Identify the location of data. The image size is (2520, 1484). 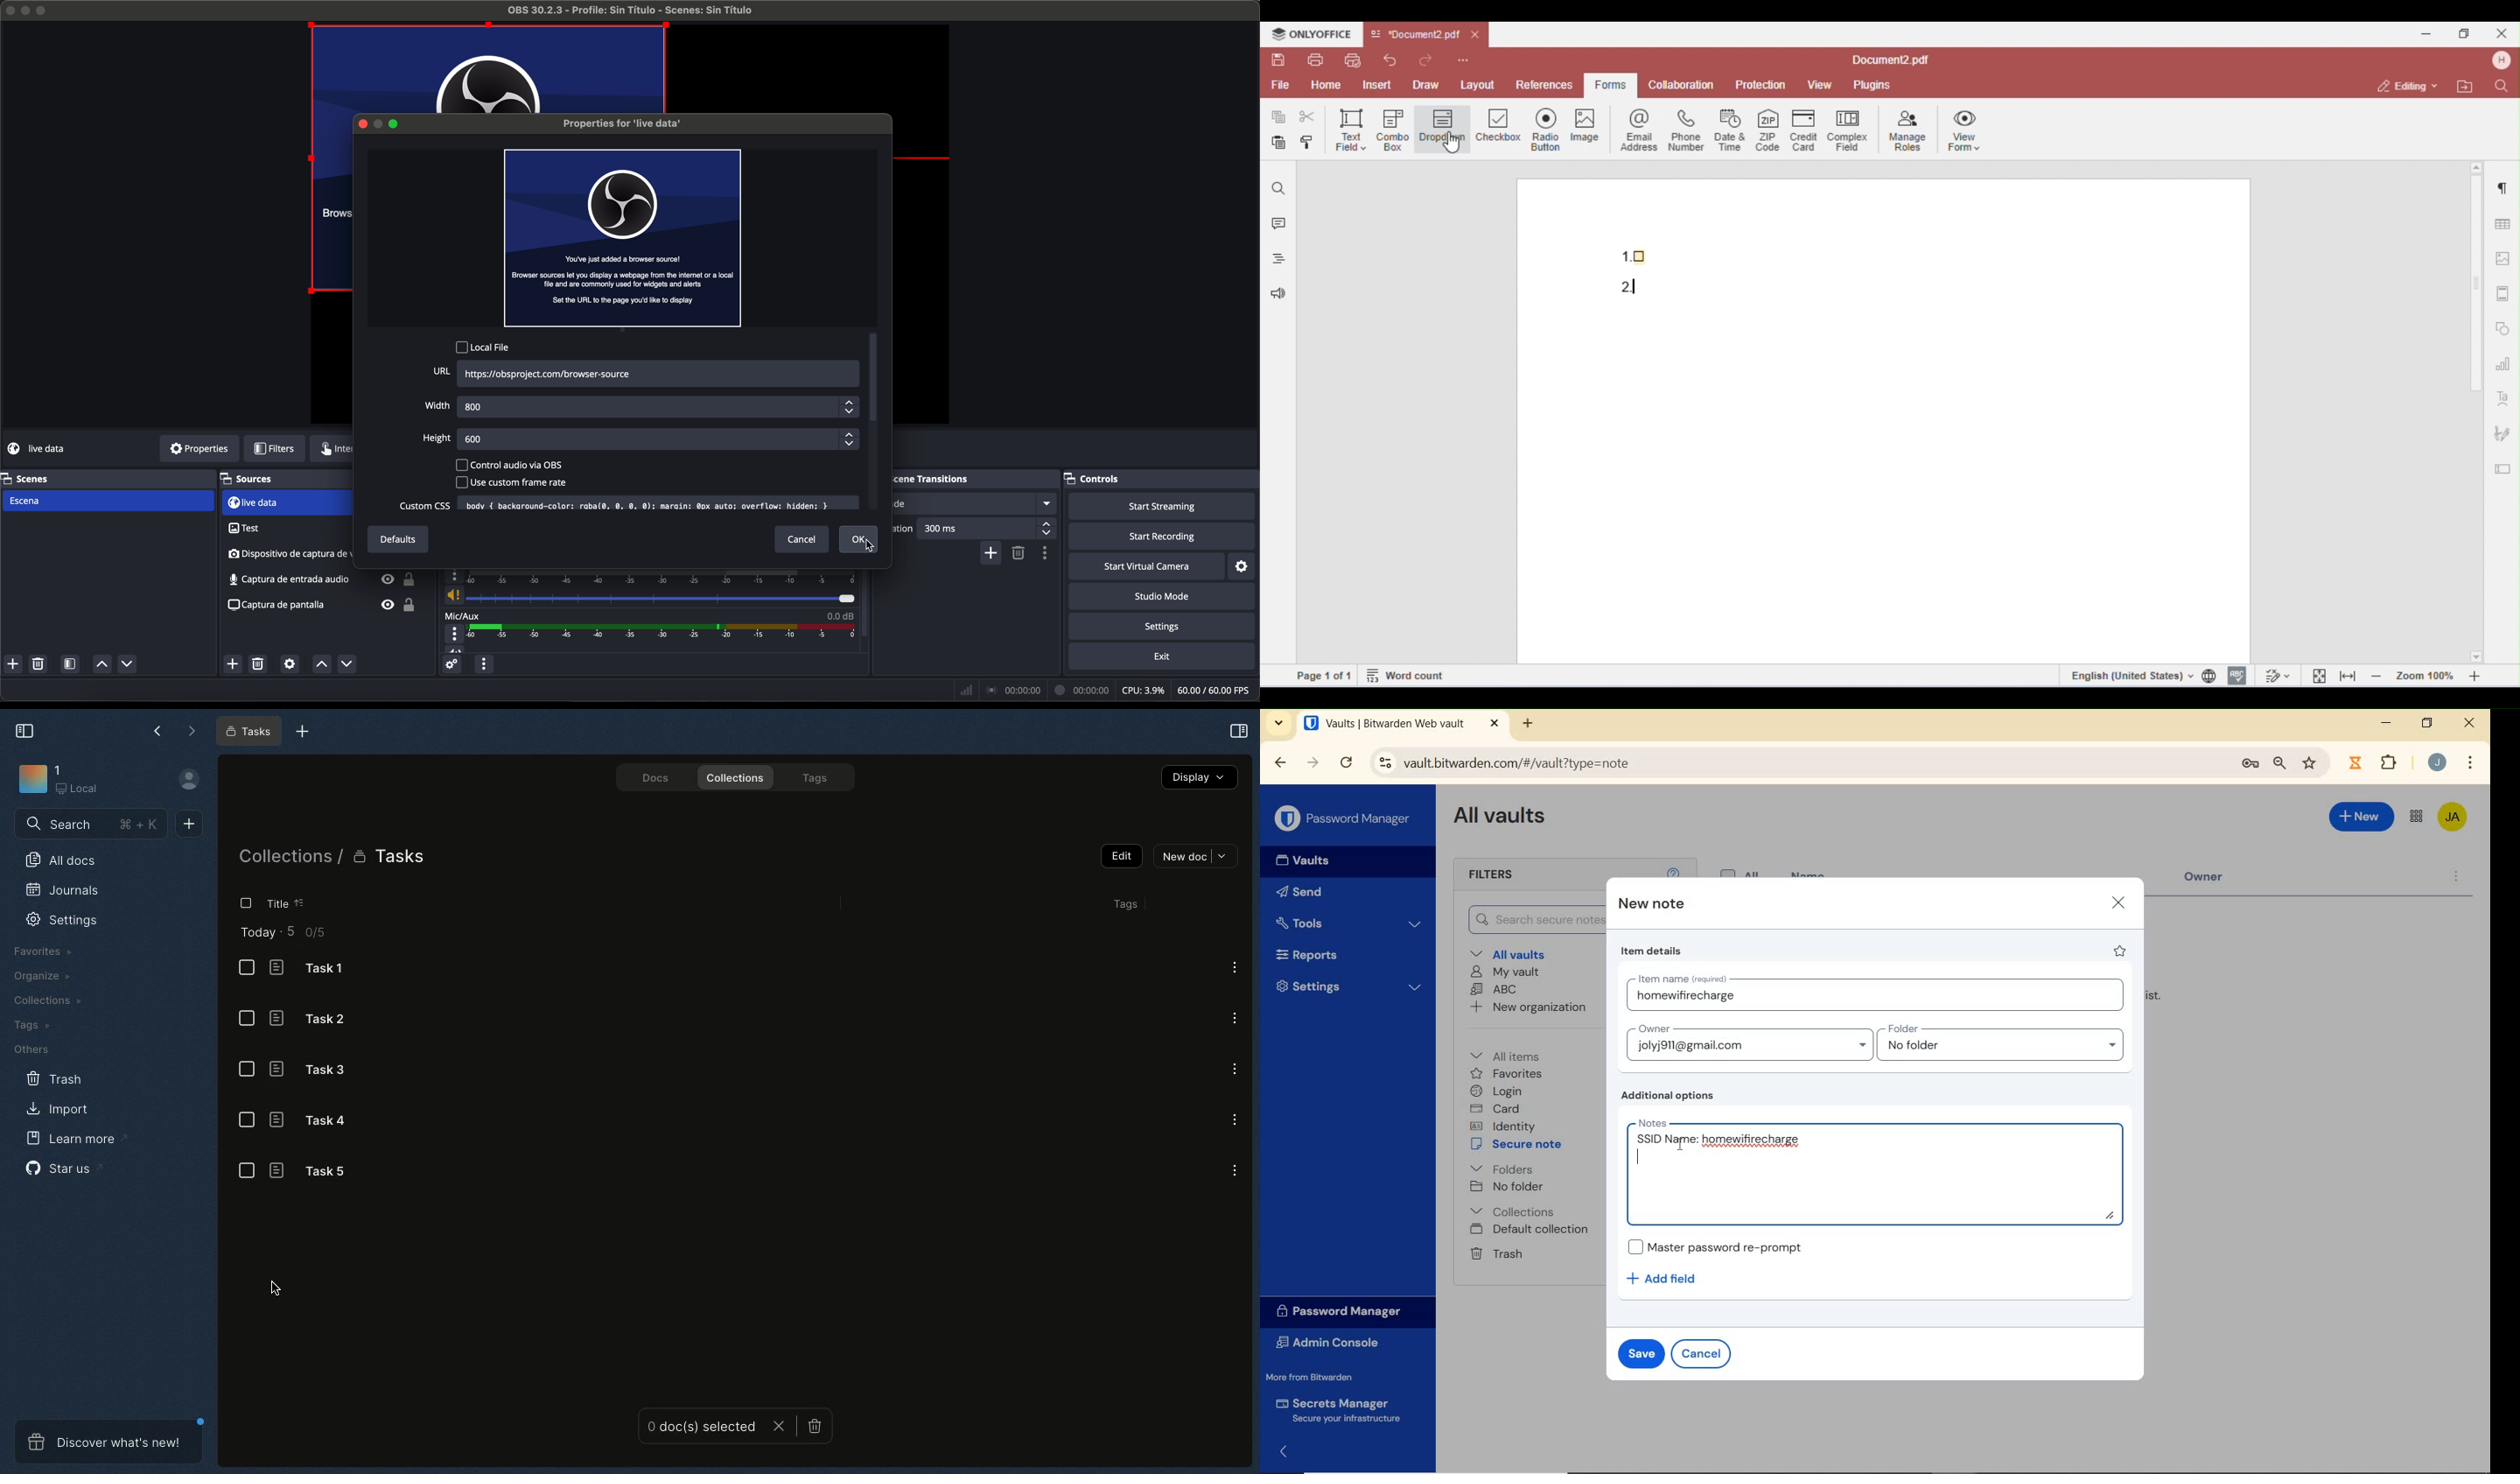
(1107, 690).